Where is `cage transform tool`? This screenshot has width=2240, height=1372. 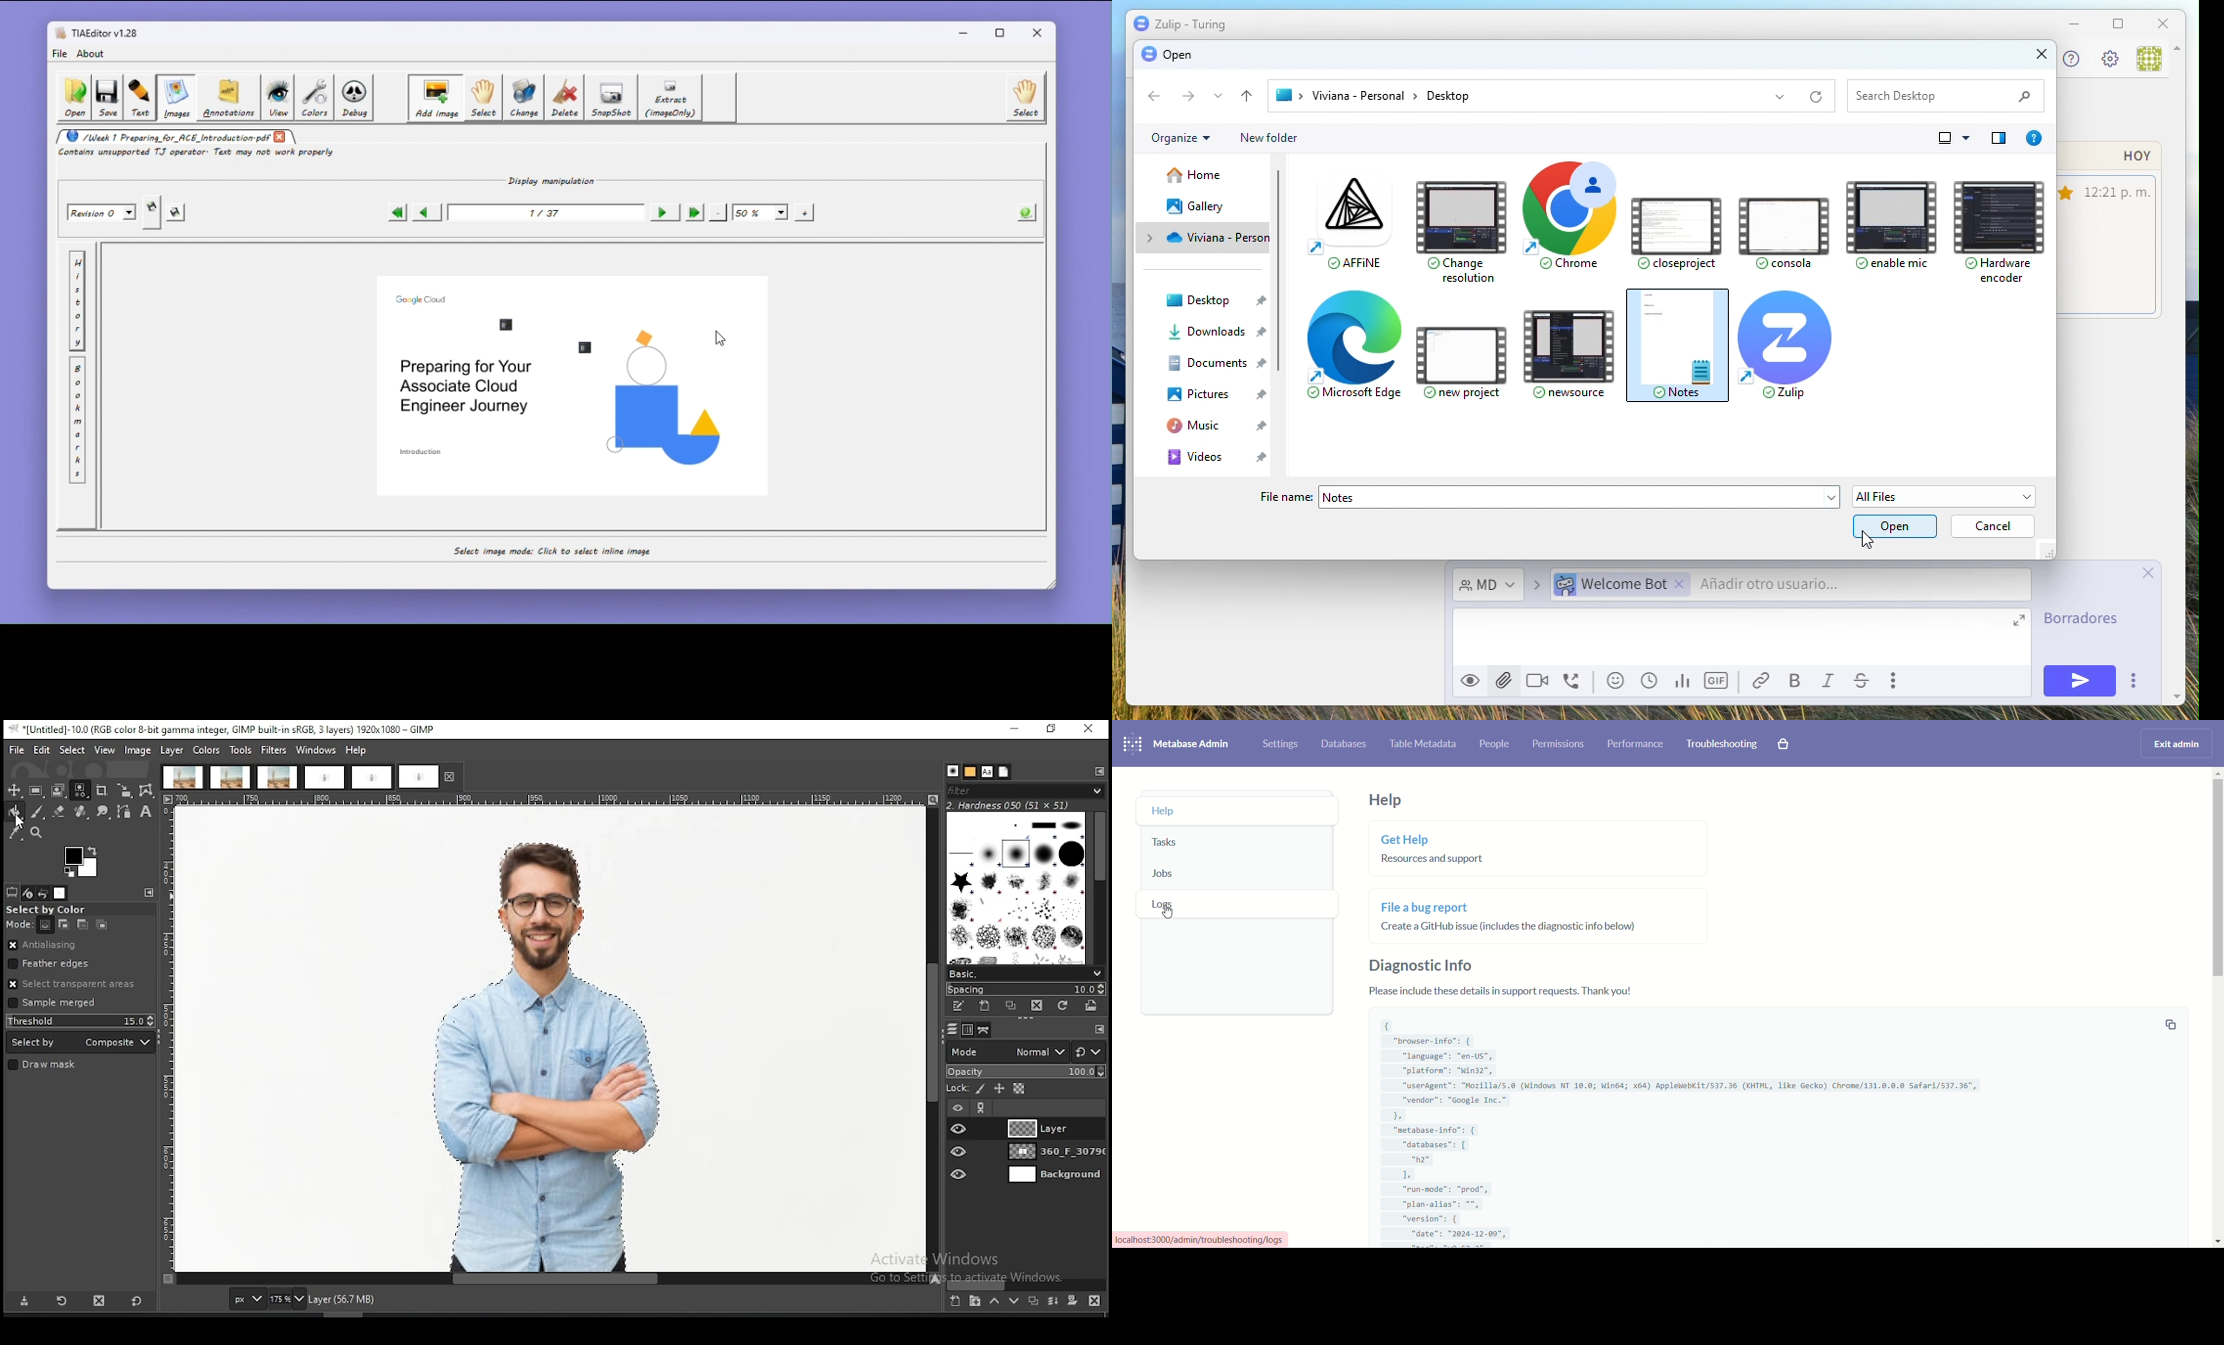 cage transform tool is located at coordinates (148, 790).